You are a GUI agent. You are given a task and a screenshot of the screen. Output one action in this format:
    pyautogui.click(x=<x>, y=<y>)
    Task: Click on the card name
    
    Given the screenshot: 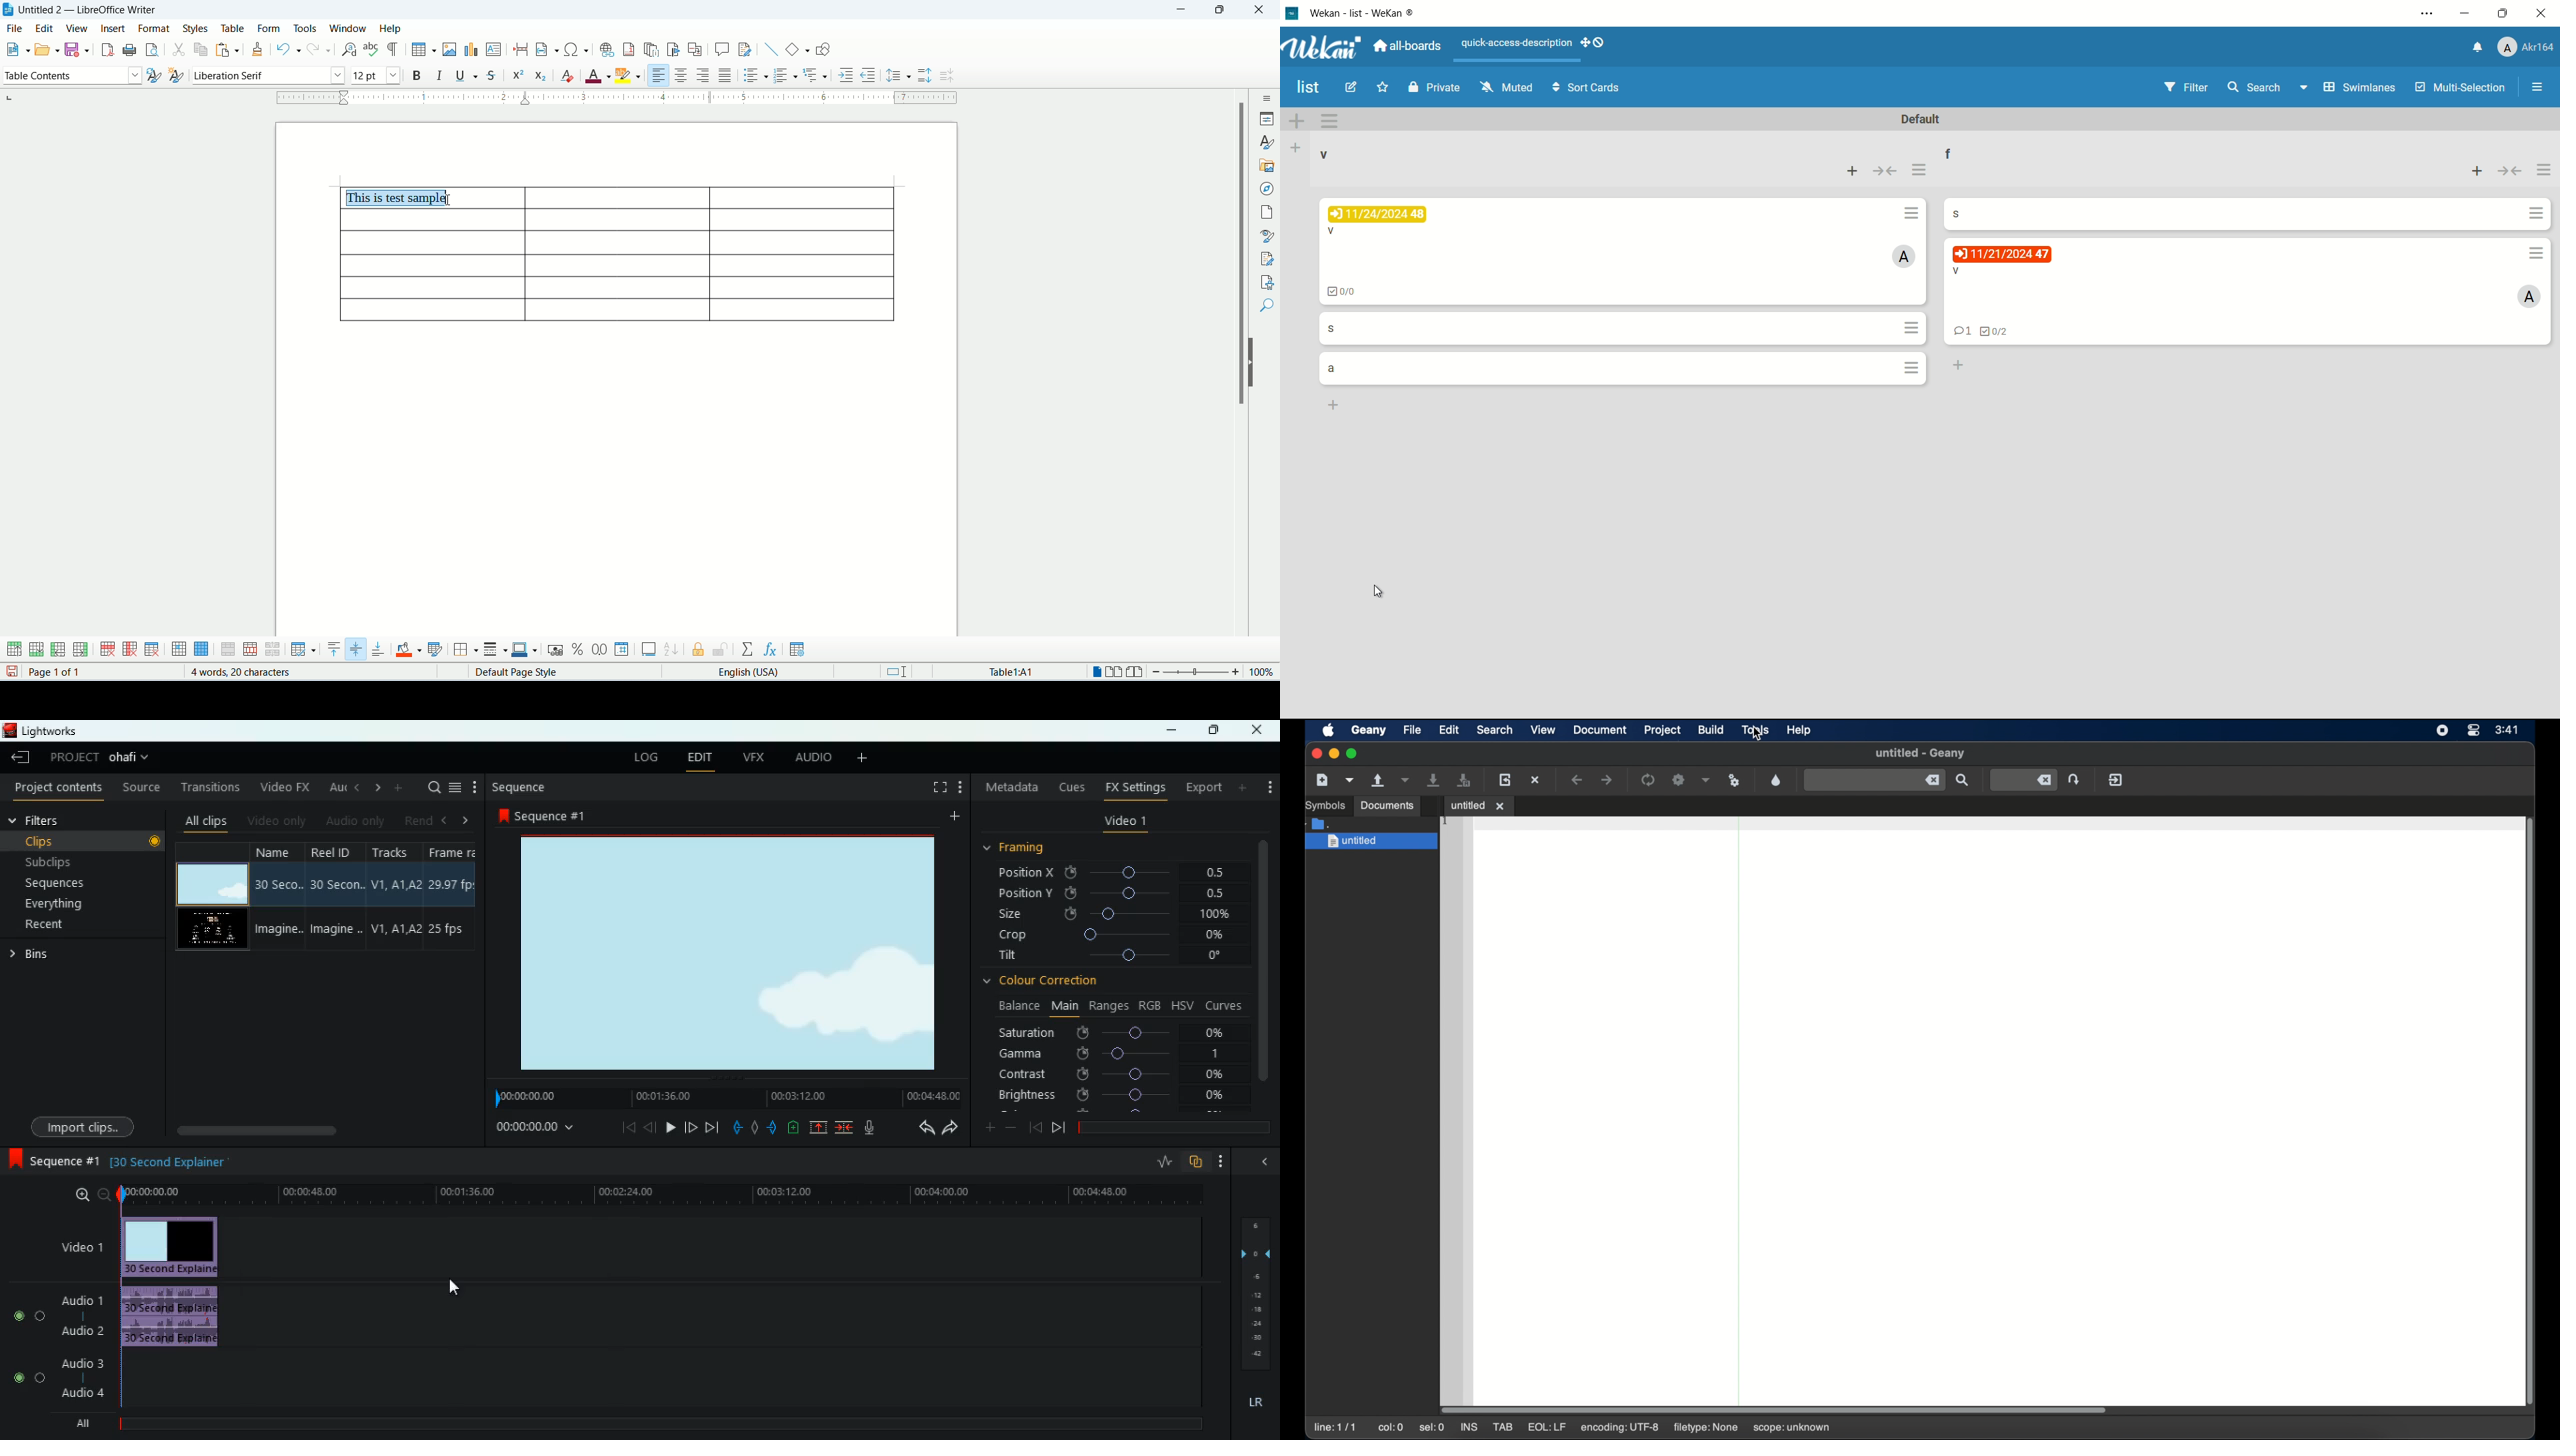 What is the action you would take?
    pyautogui.click(x=1333, y=369)
    